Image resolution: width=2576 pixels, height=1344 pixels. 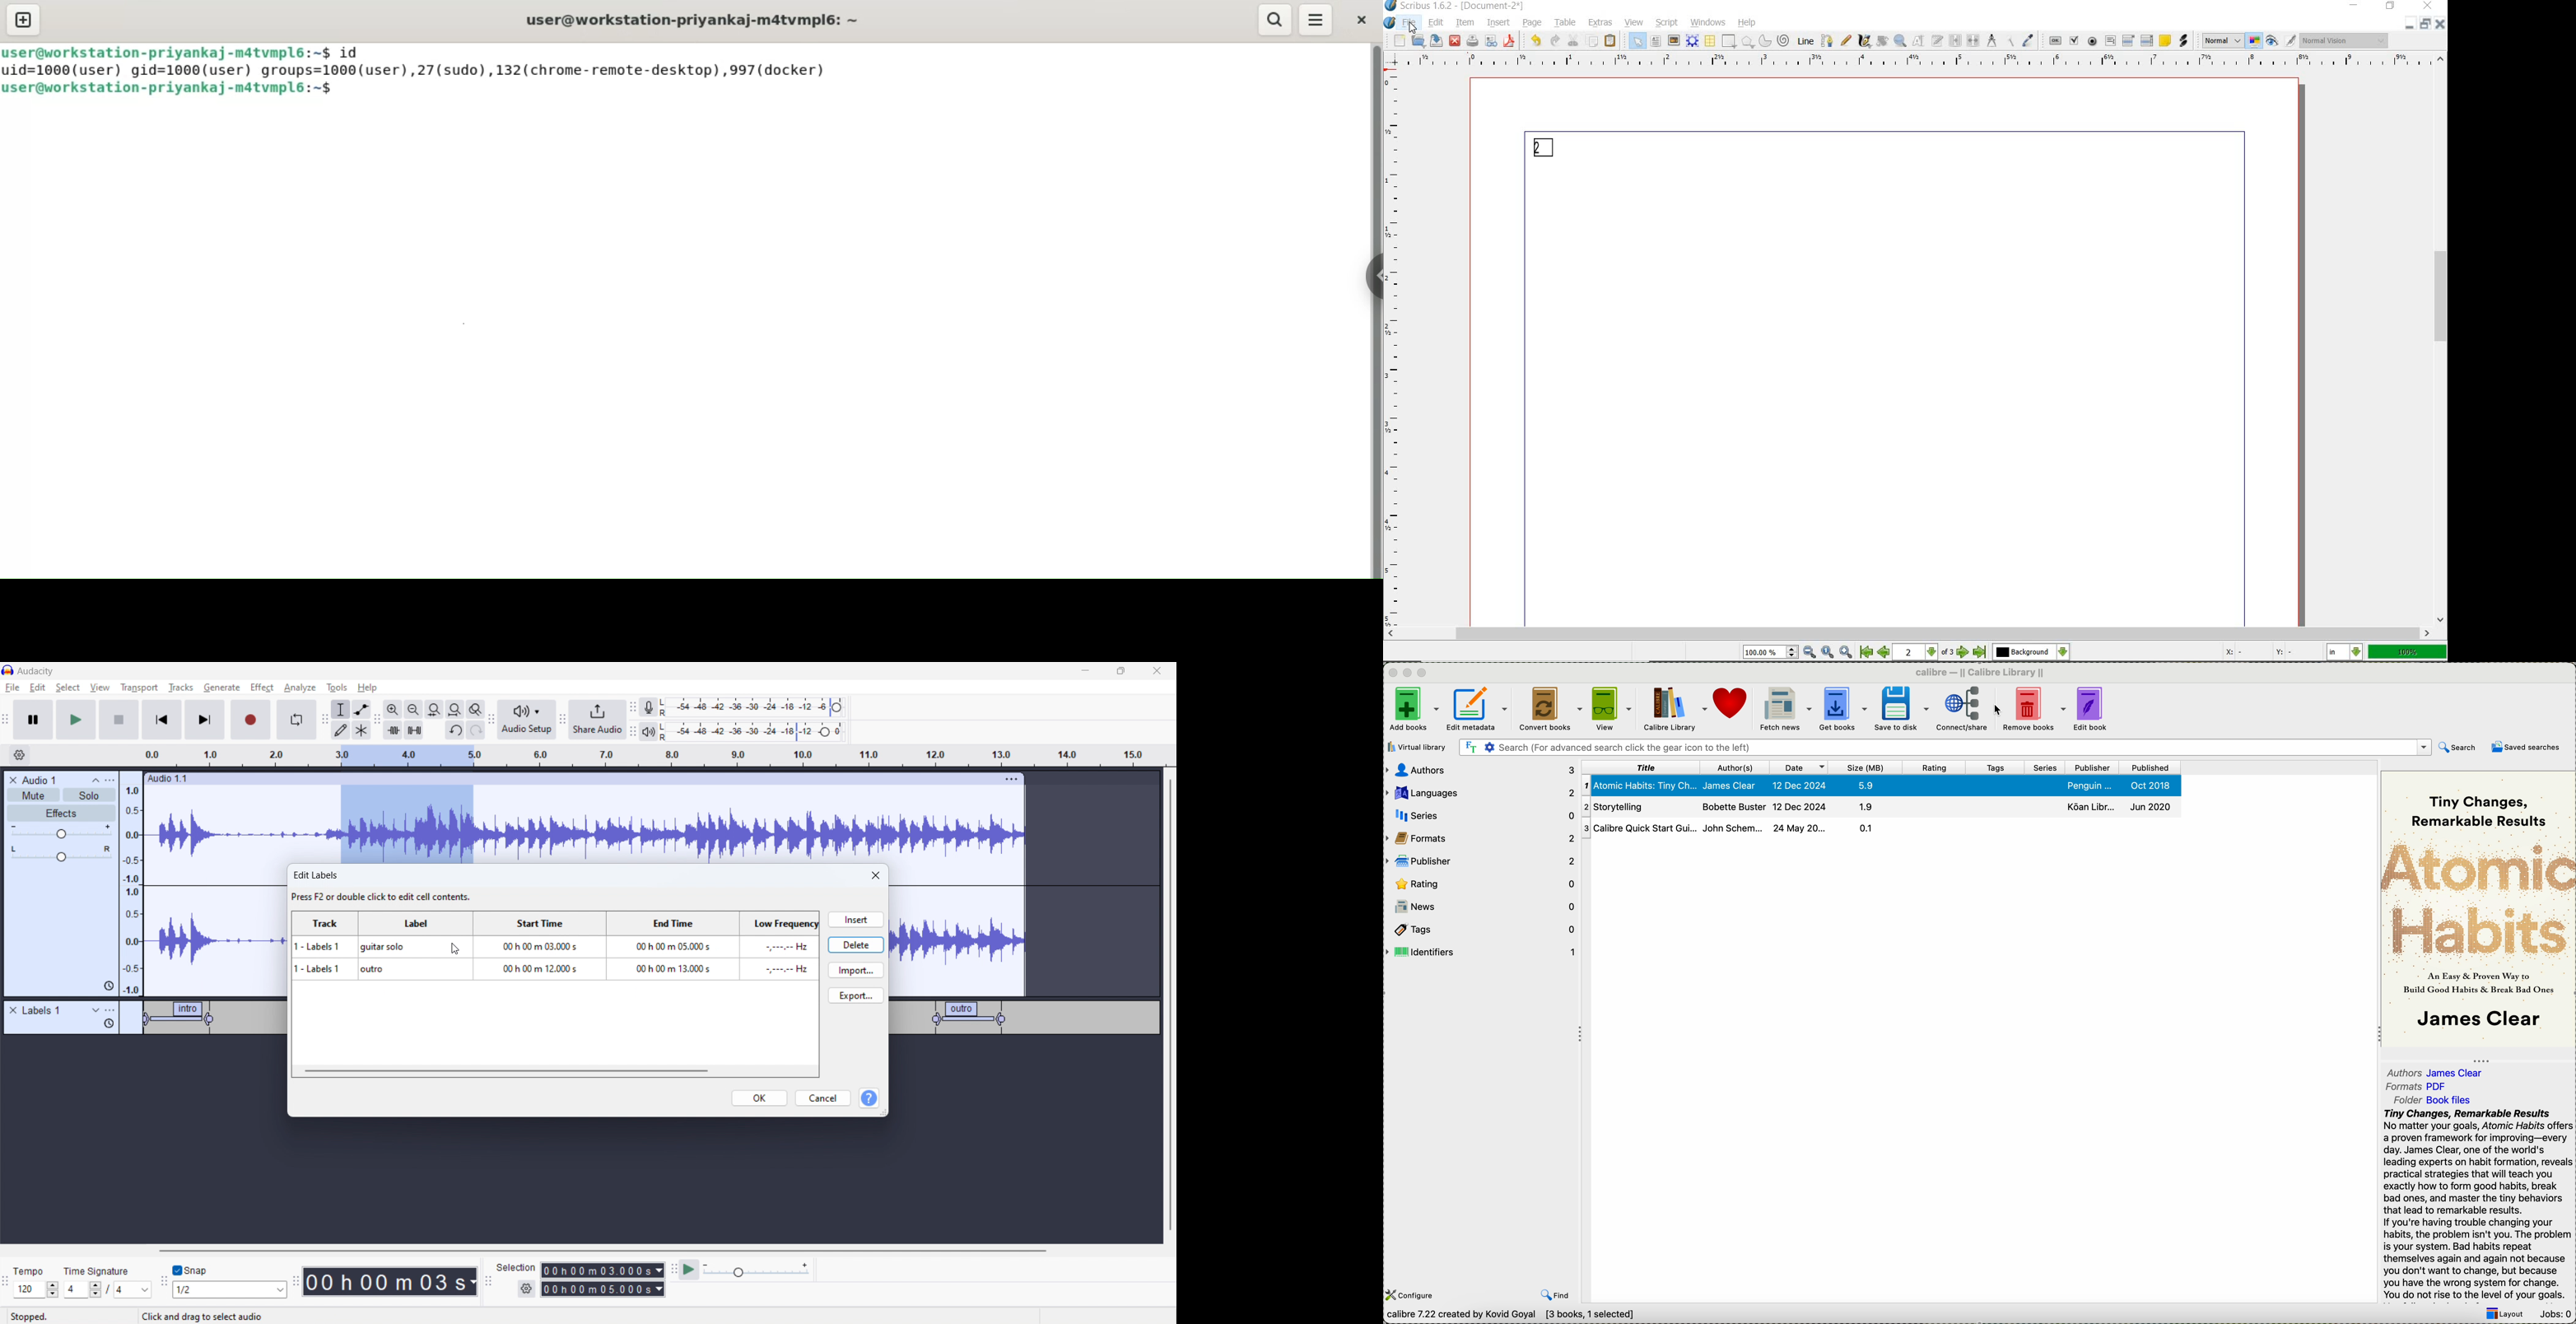 What do you see at coordinates (1395, 350) in the screenshot?
I see `Vertical Margin` at bounding box center [1395, 350].